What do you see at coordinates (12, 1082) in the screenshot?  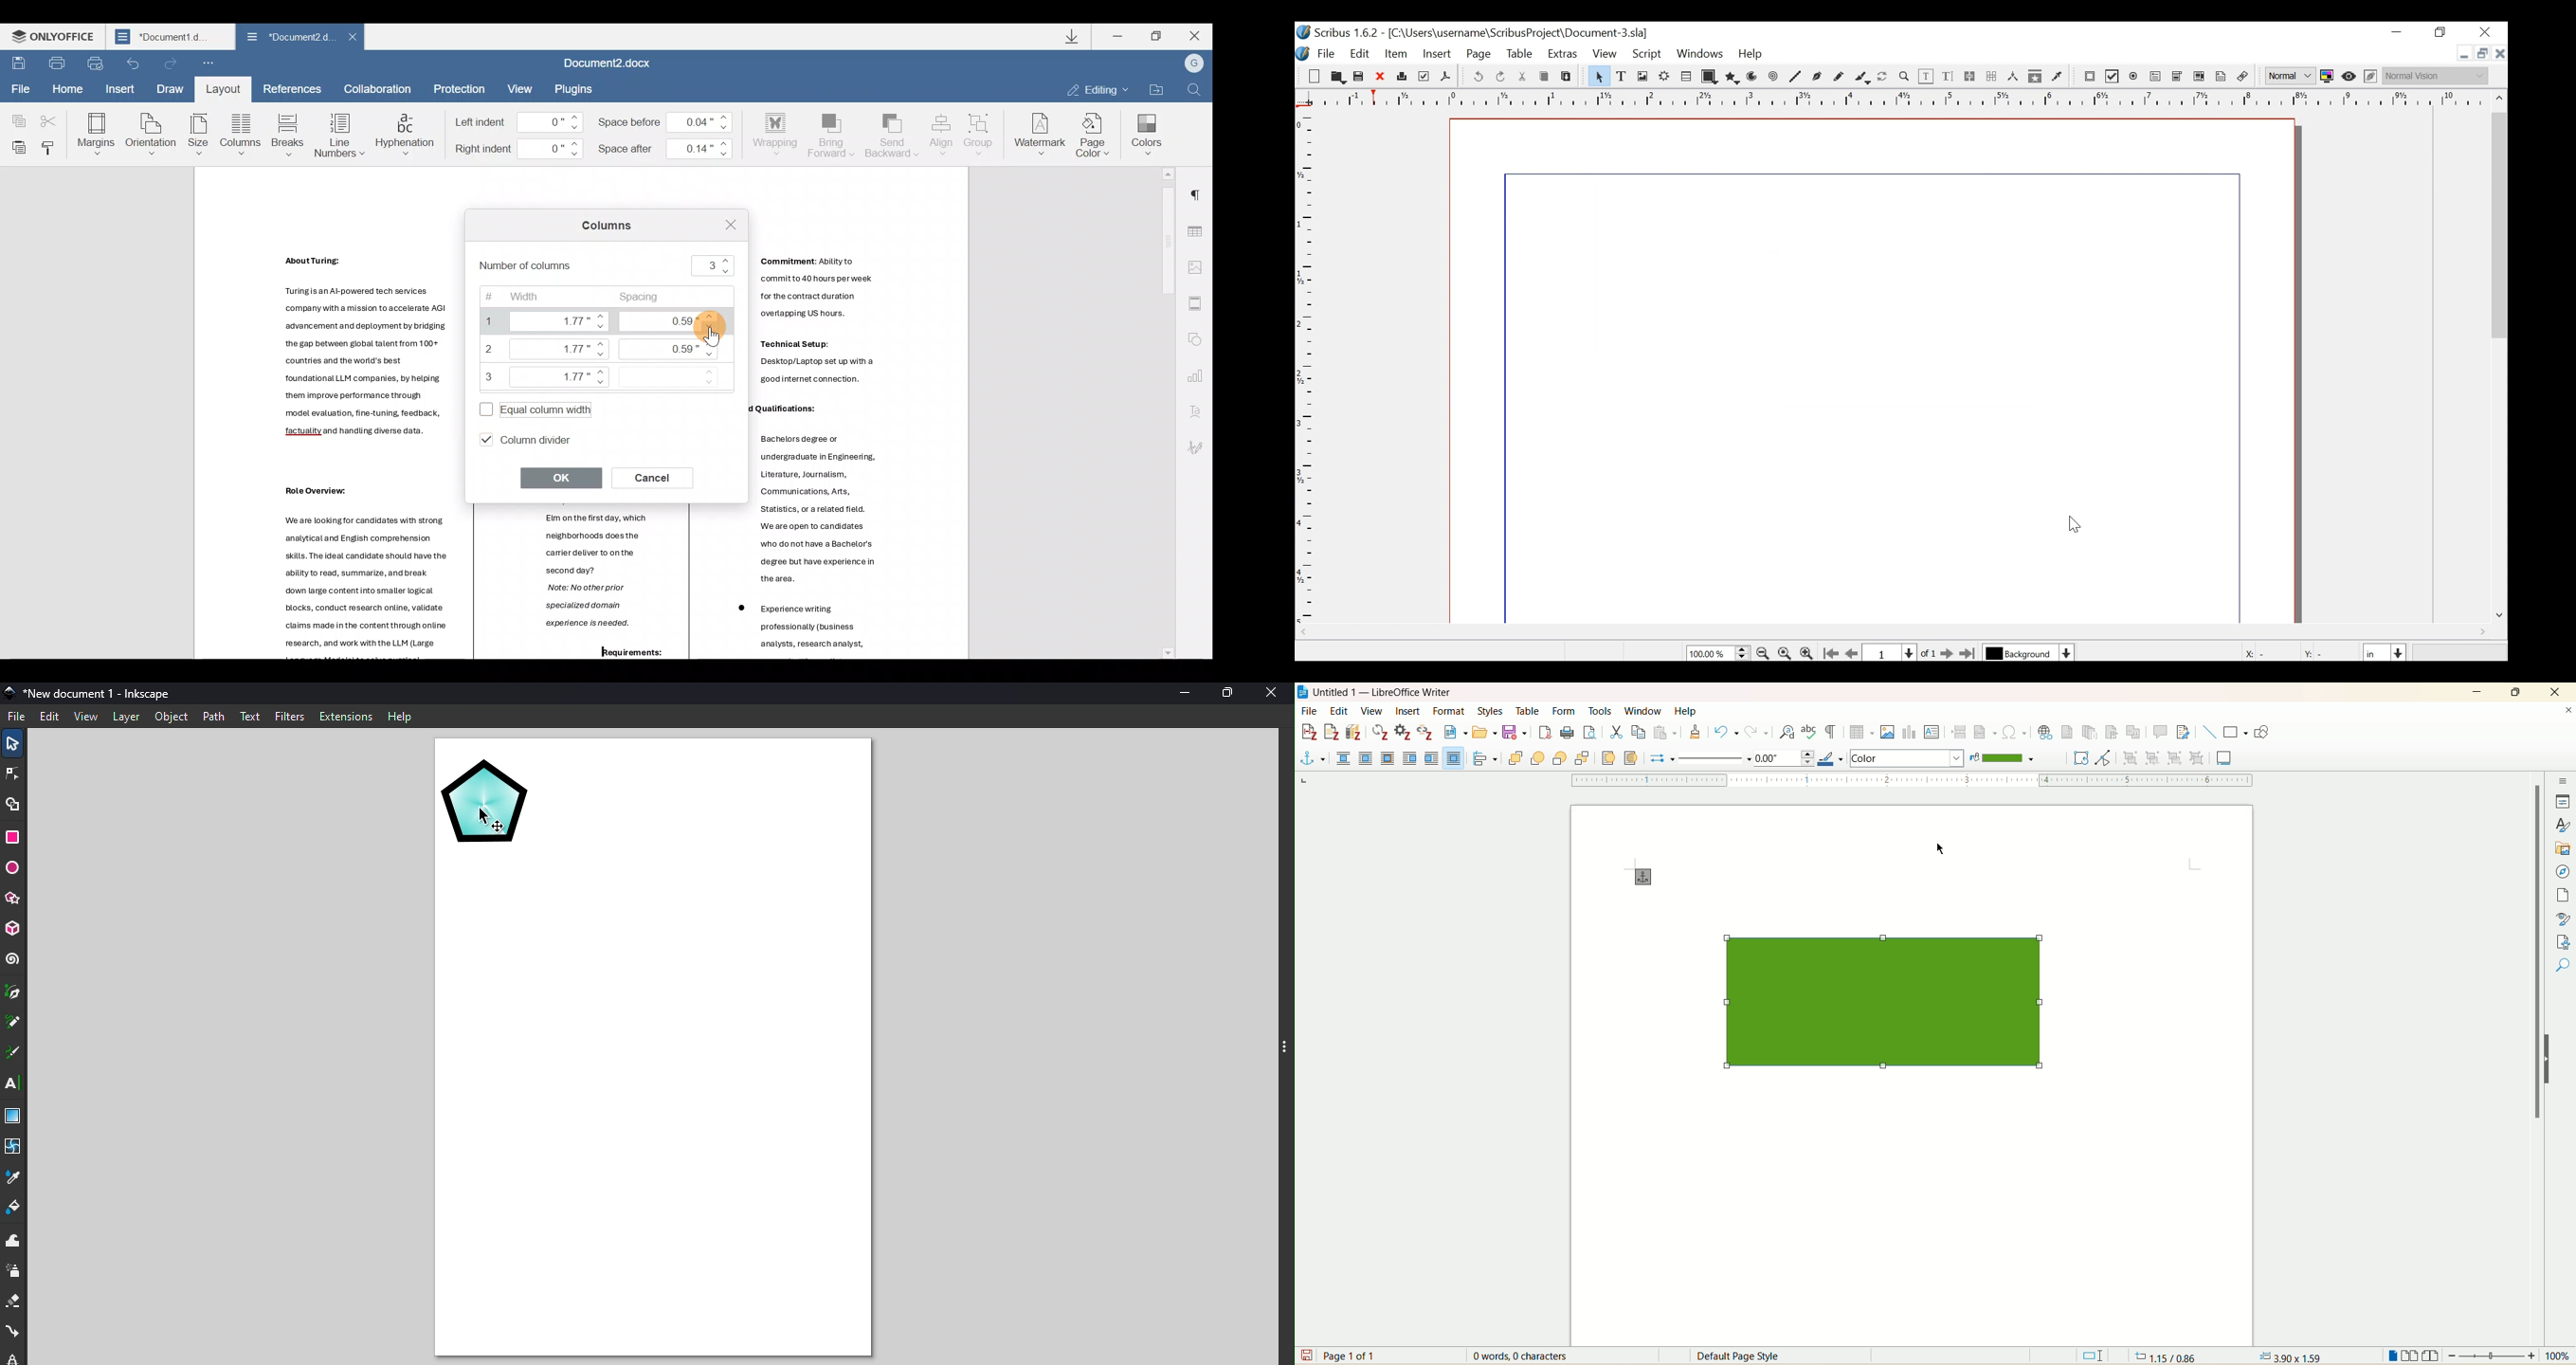 I see `Text tool` at bounding box center [12, 1082].